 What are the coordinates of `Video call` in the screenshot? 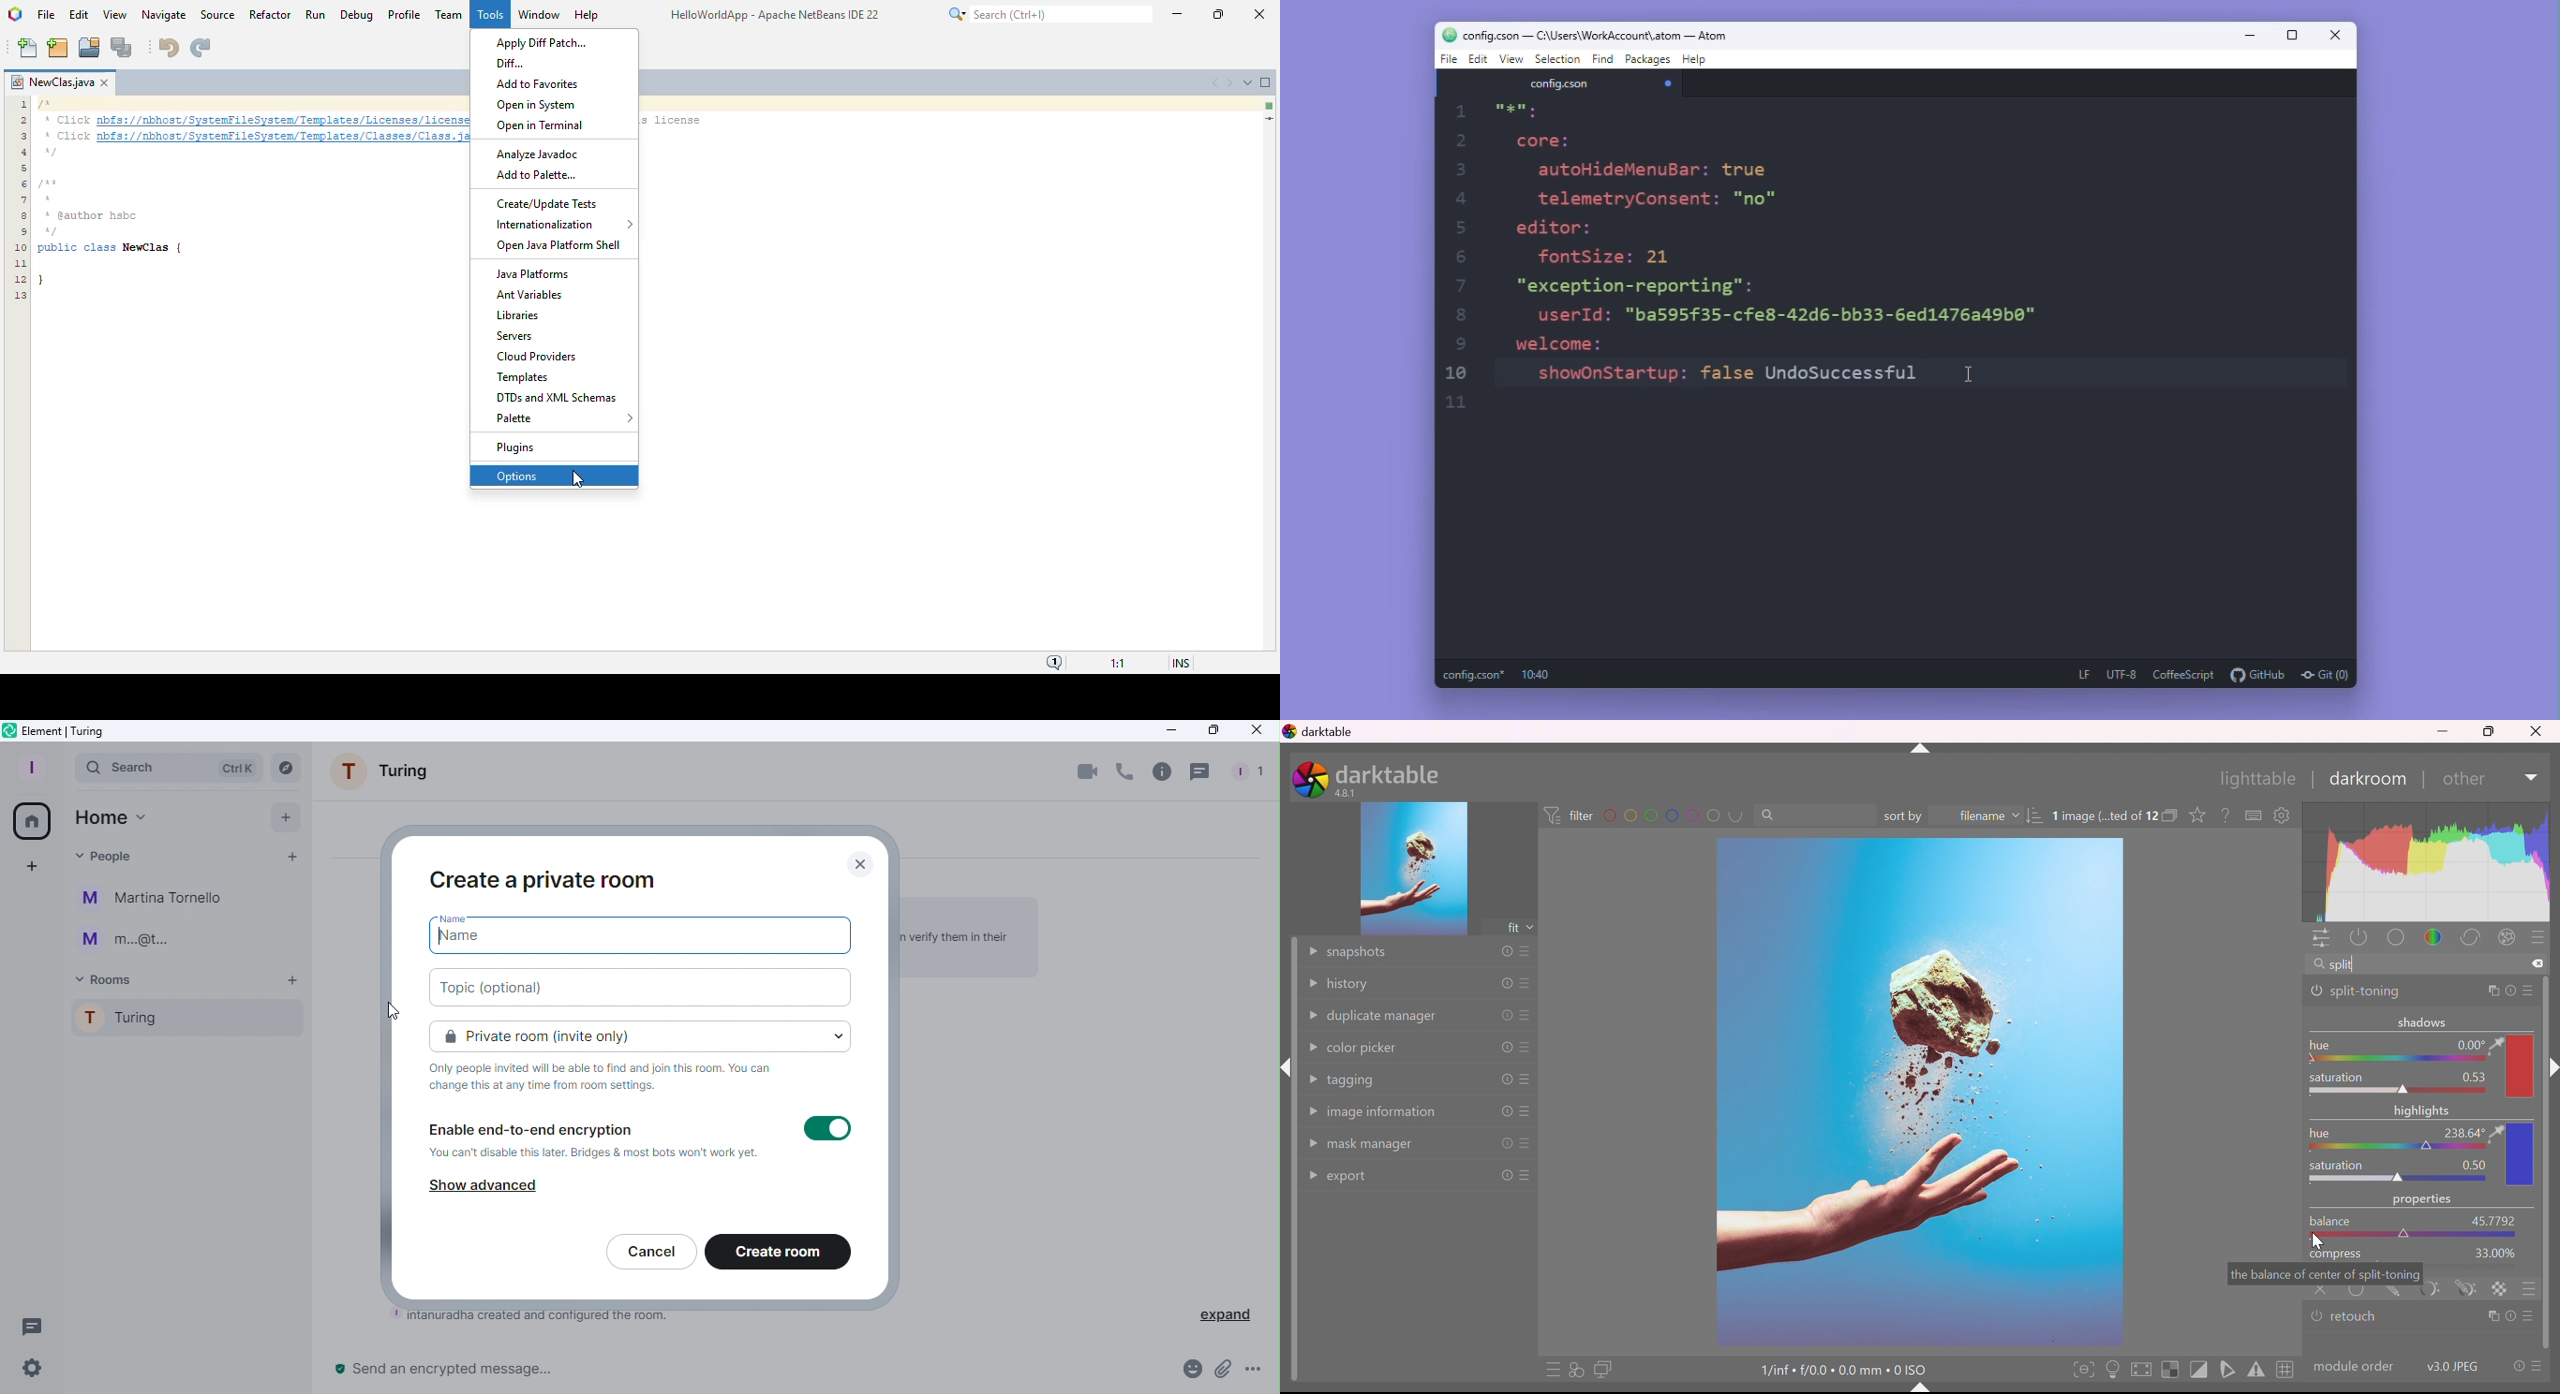 It's located at (1088, 771).